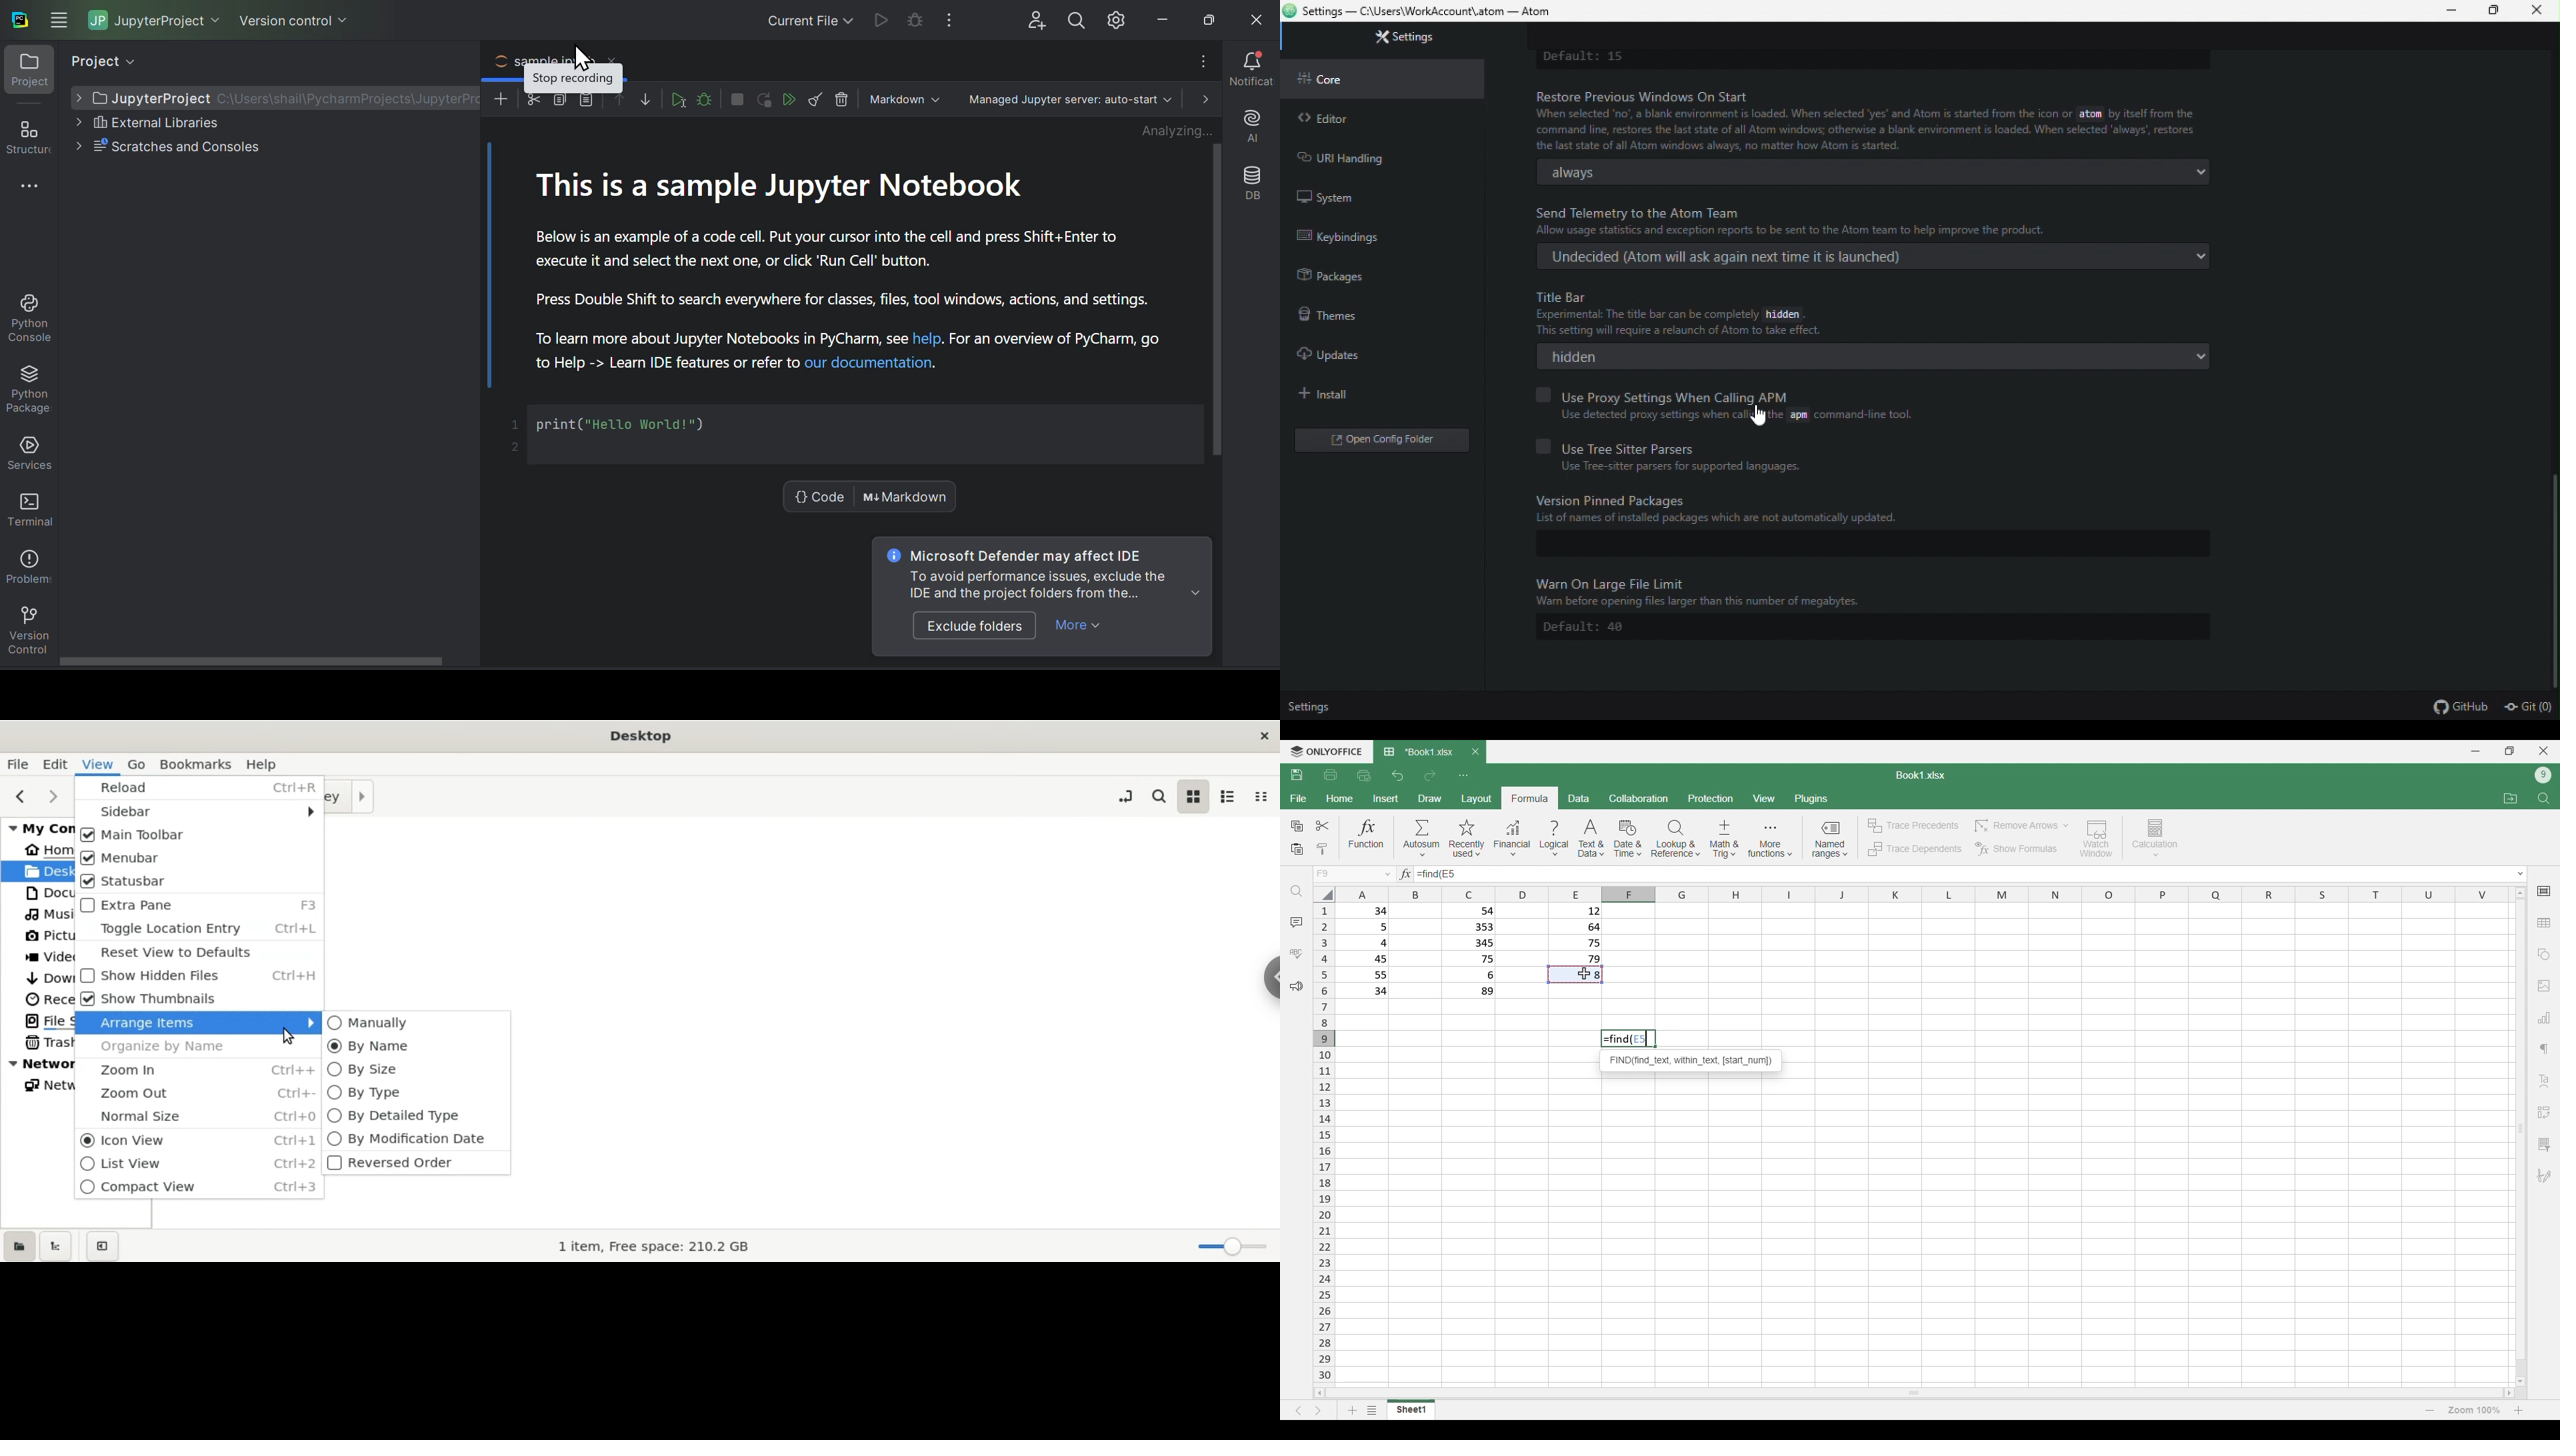 The height and width of the screenshot is (1456, 2576). Describe the element at coordinates (1724, 839) in the screenshot. I see `Math and trig` at that location.